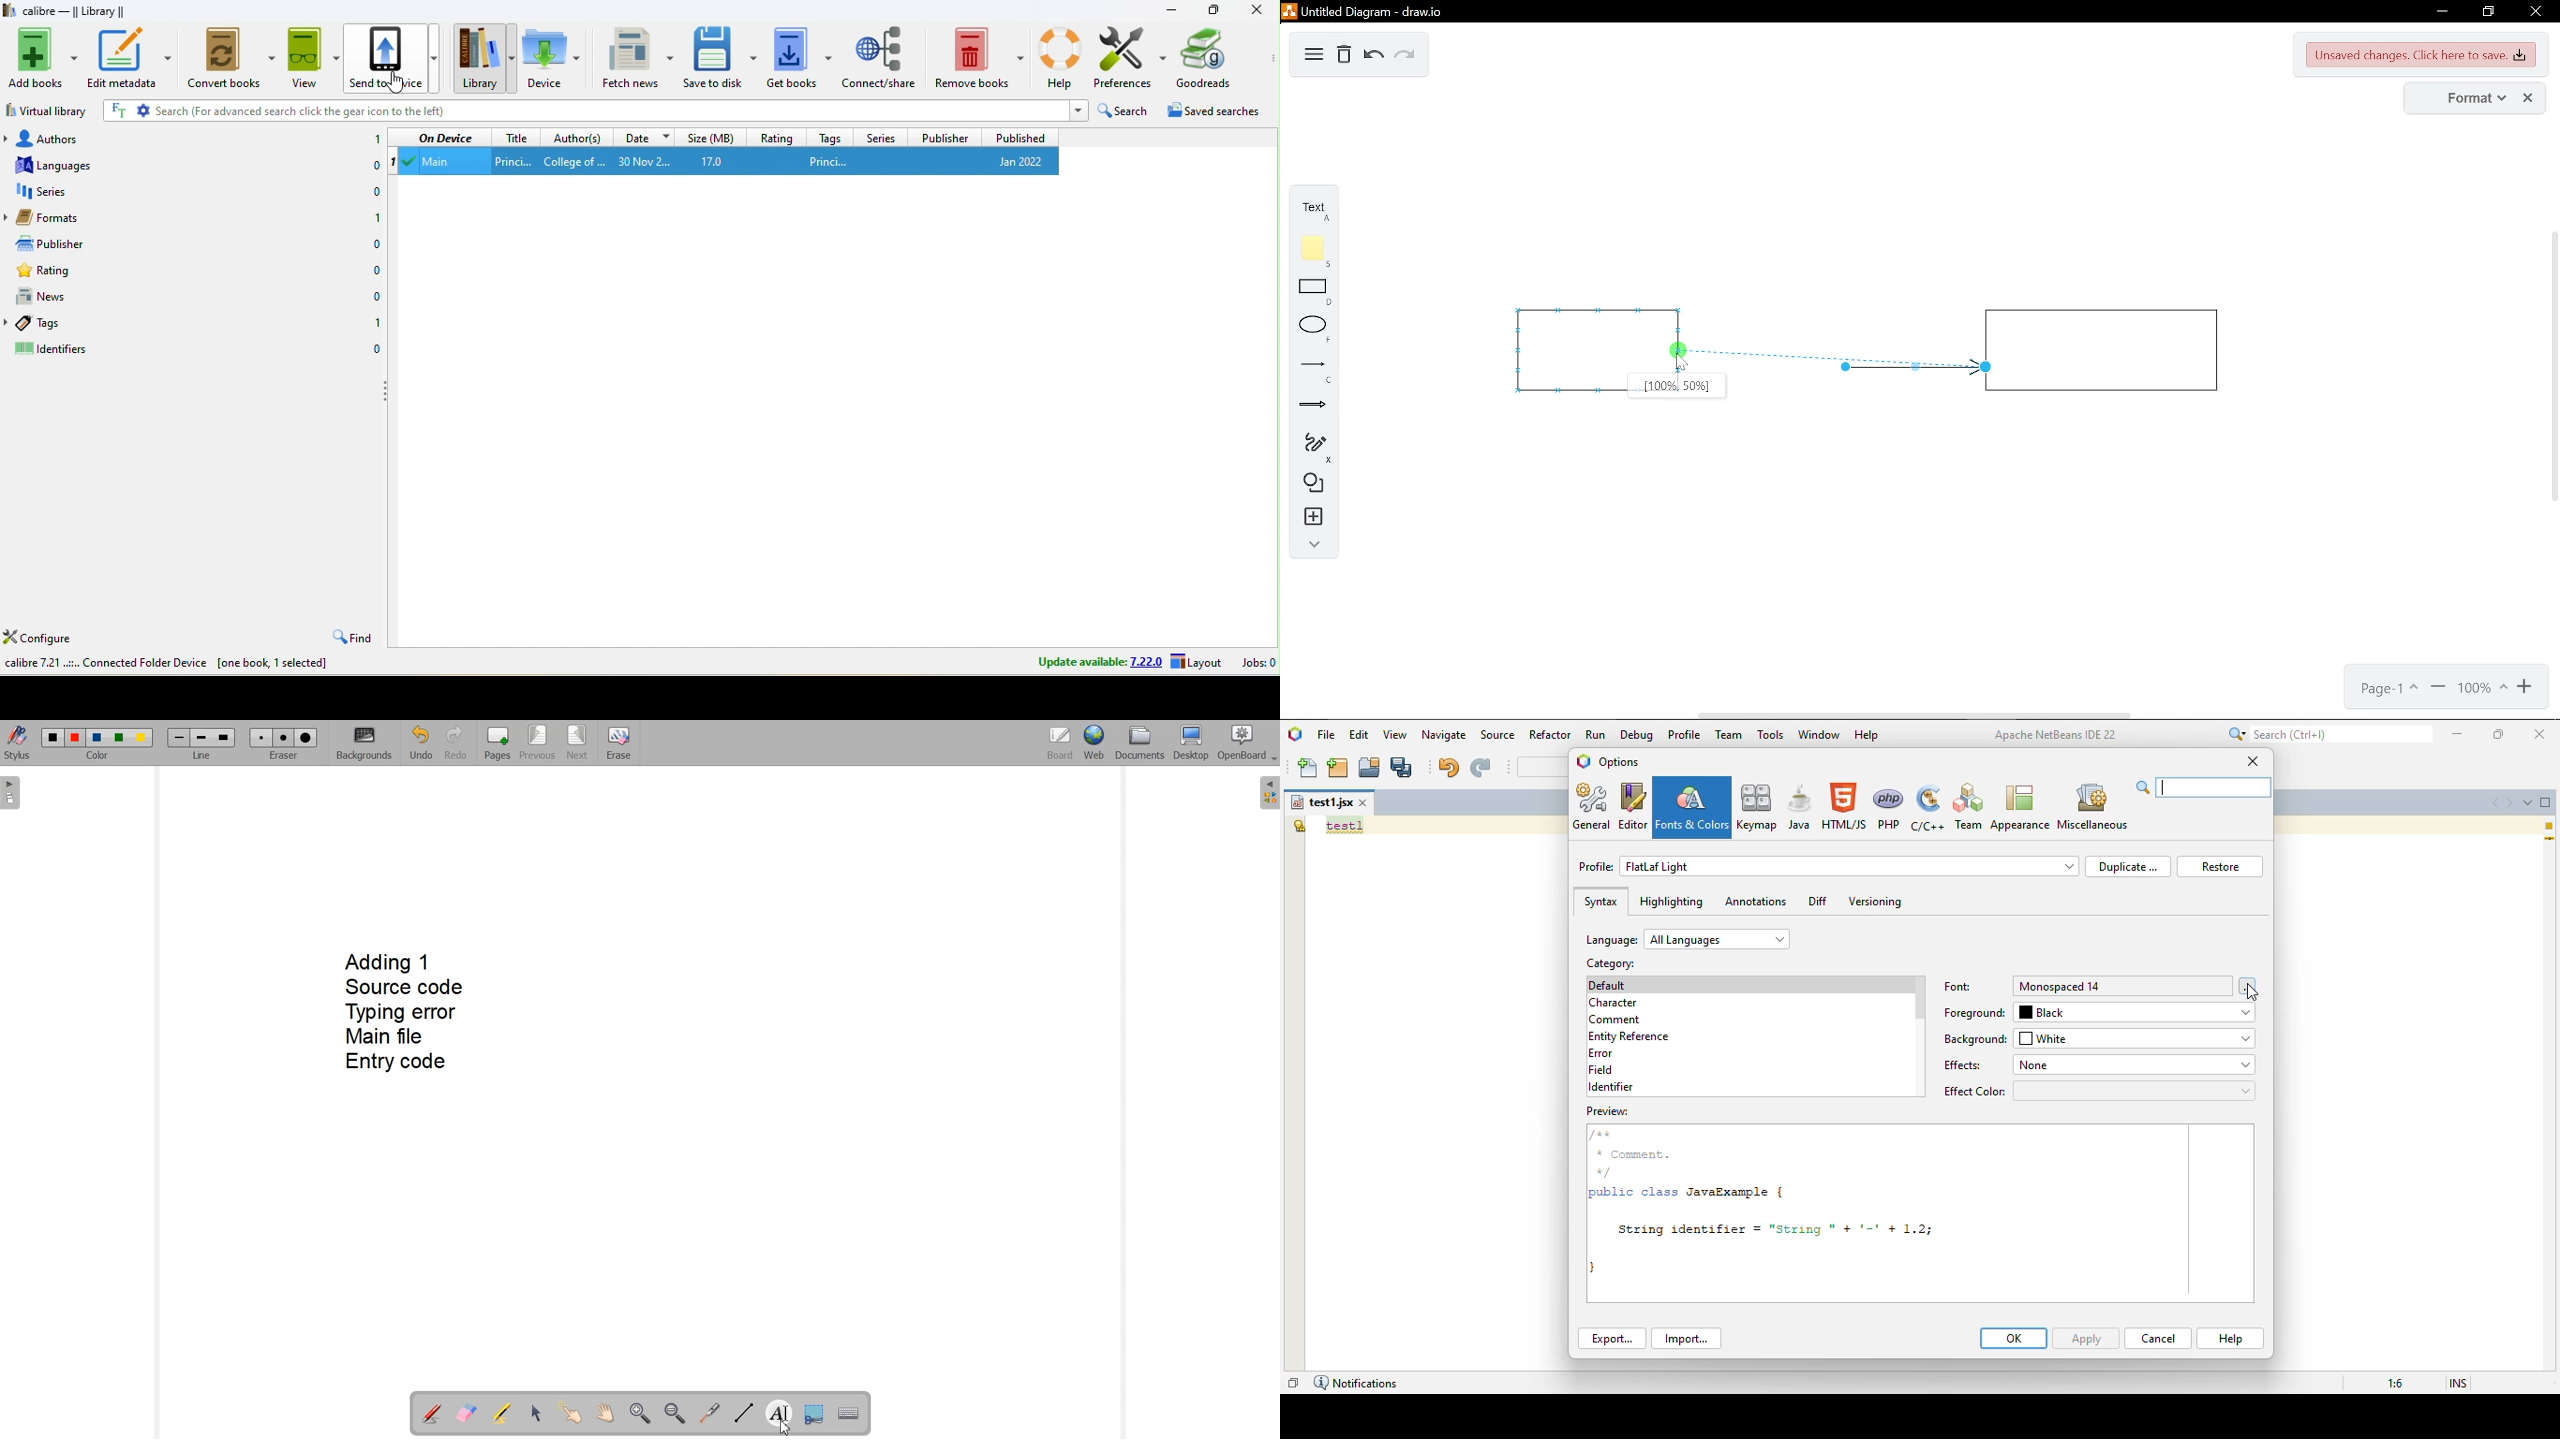 This screenshot has width=2576, height=1456. What do you see at coordinates (517, 138) in the screenshot?
I see `title` at bounding box center [517, 138].